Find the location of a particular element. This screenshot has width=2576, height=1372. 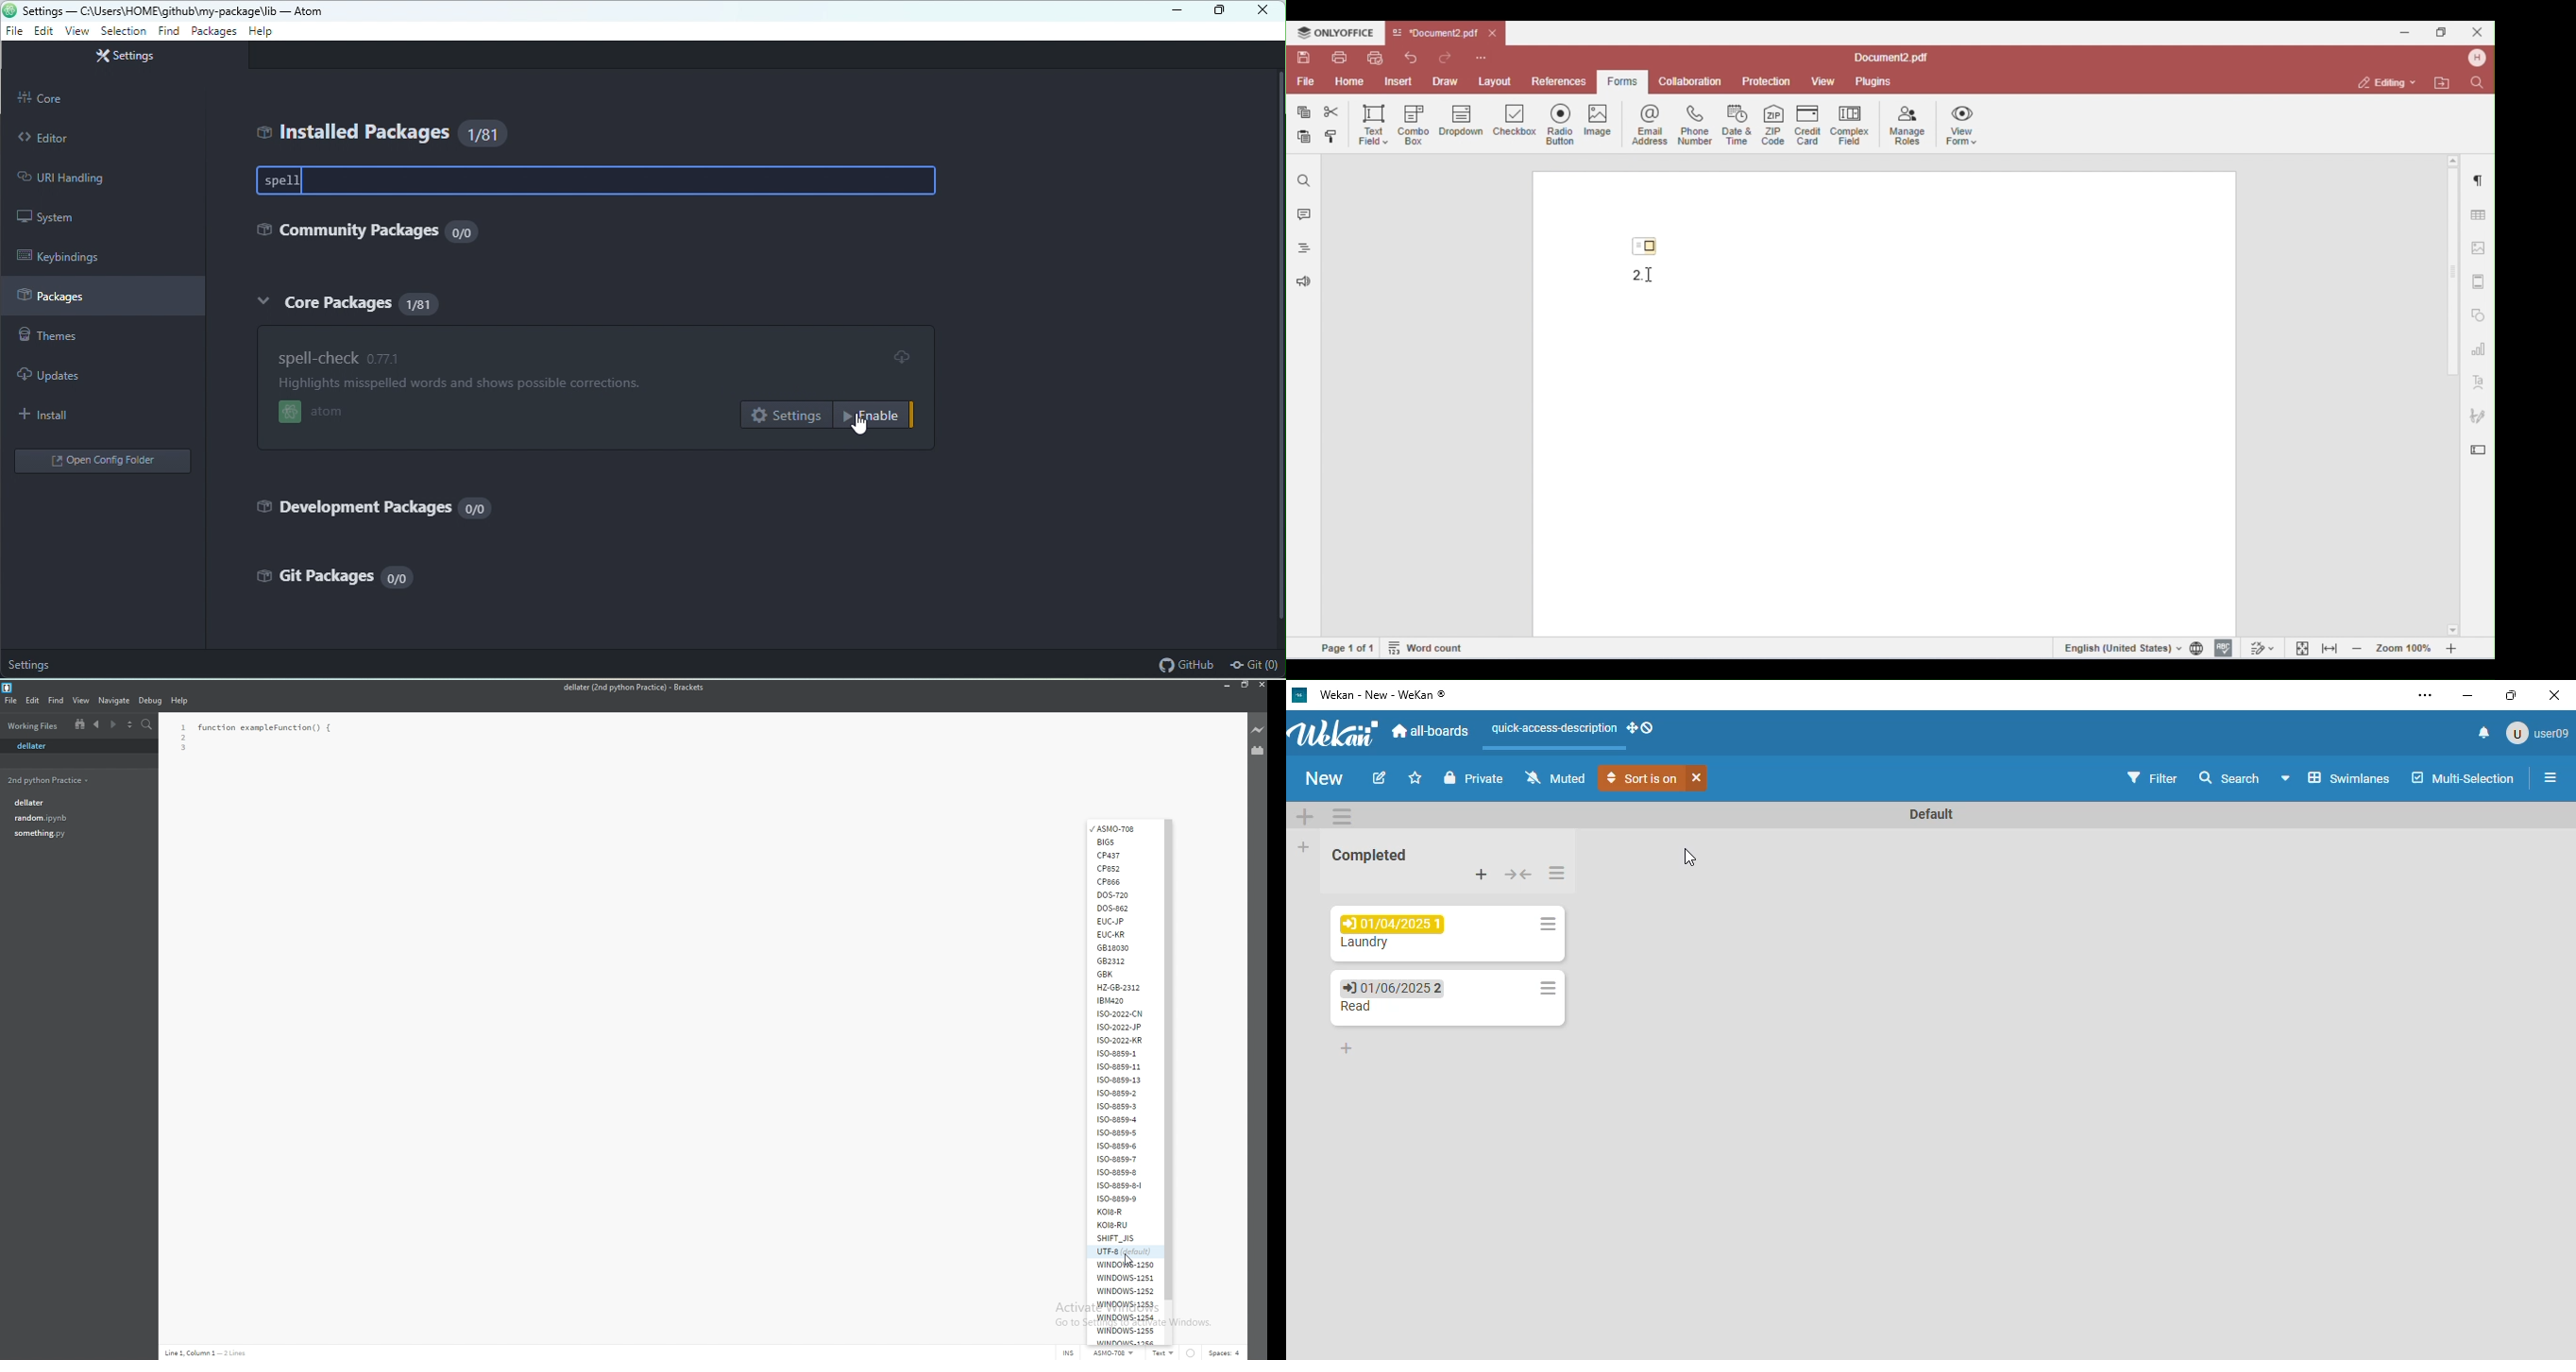

ASMO-708 is located at coordinates (1114, 1353).